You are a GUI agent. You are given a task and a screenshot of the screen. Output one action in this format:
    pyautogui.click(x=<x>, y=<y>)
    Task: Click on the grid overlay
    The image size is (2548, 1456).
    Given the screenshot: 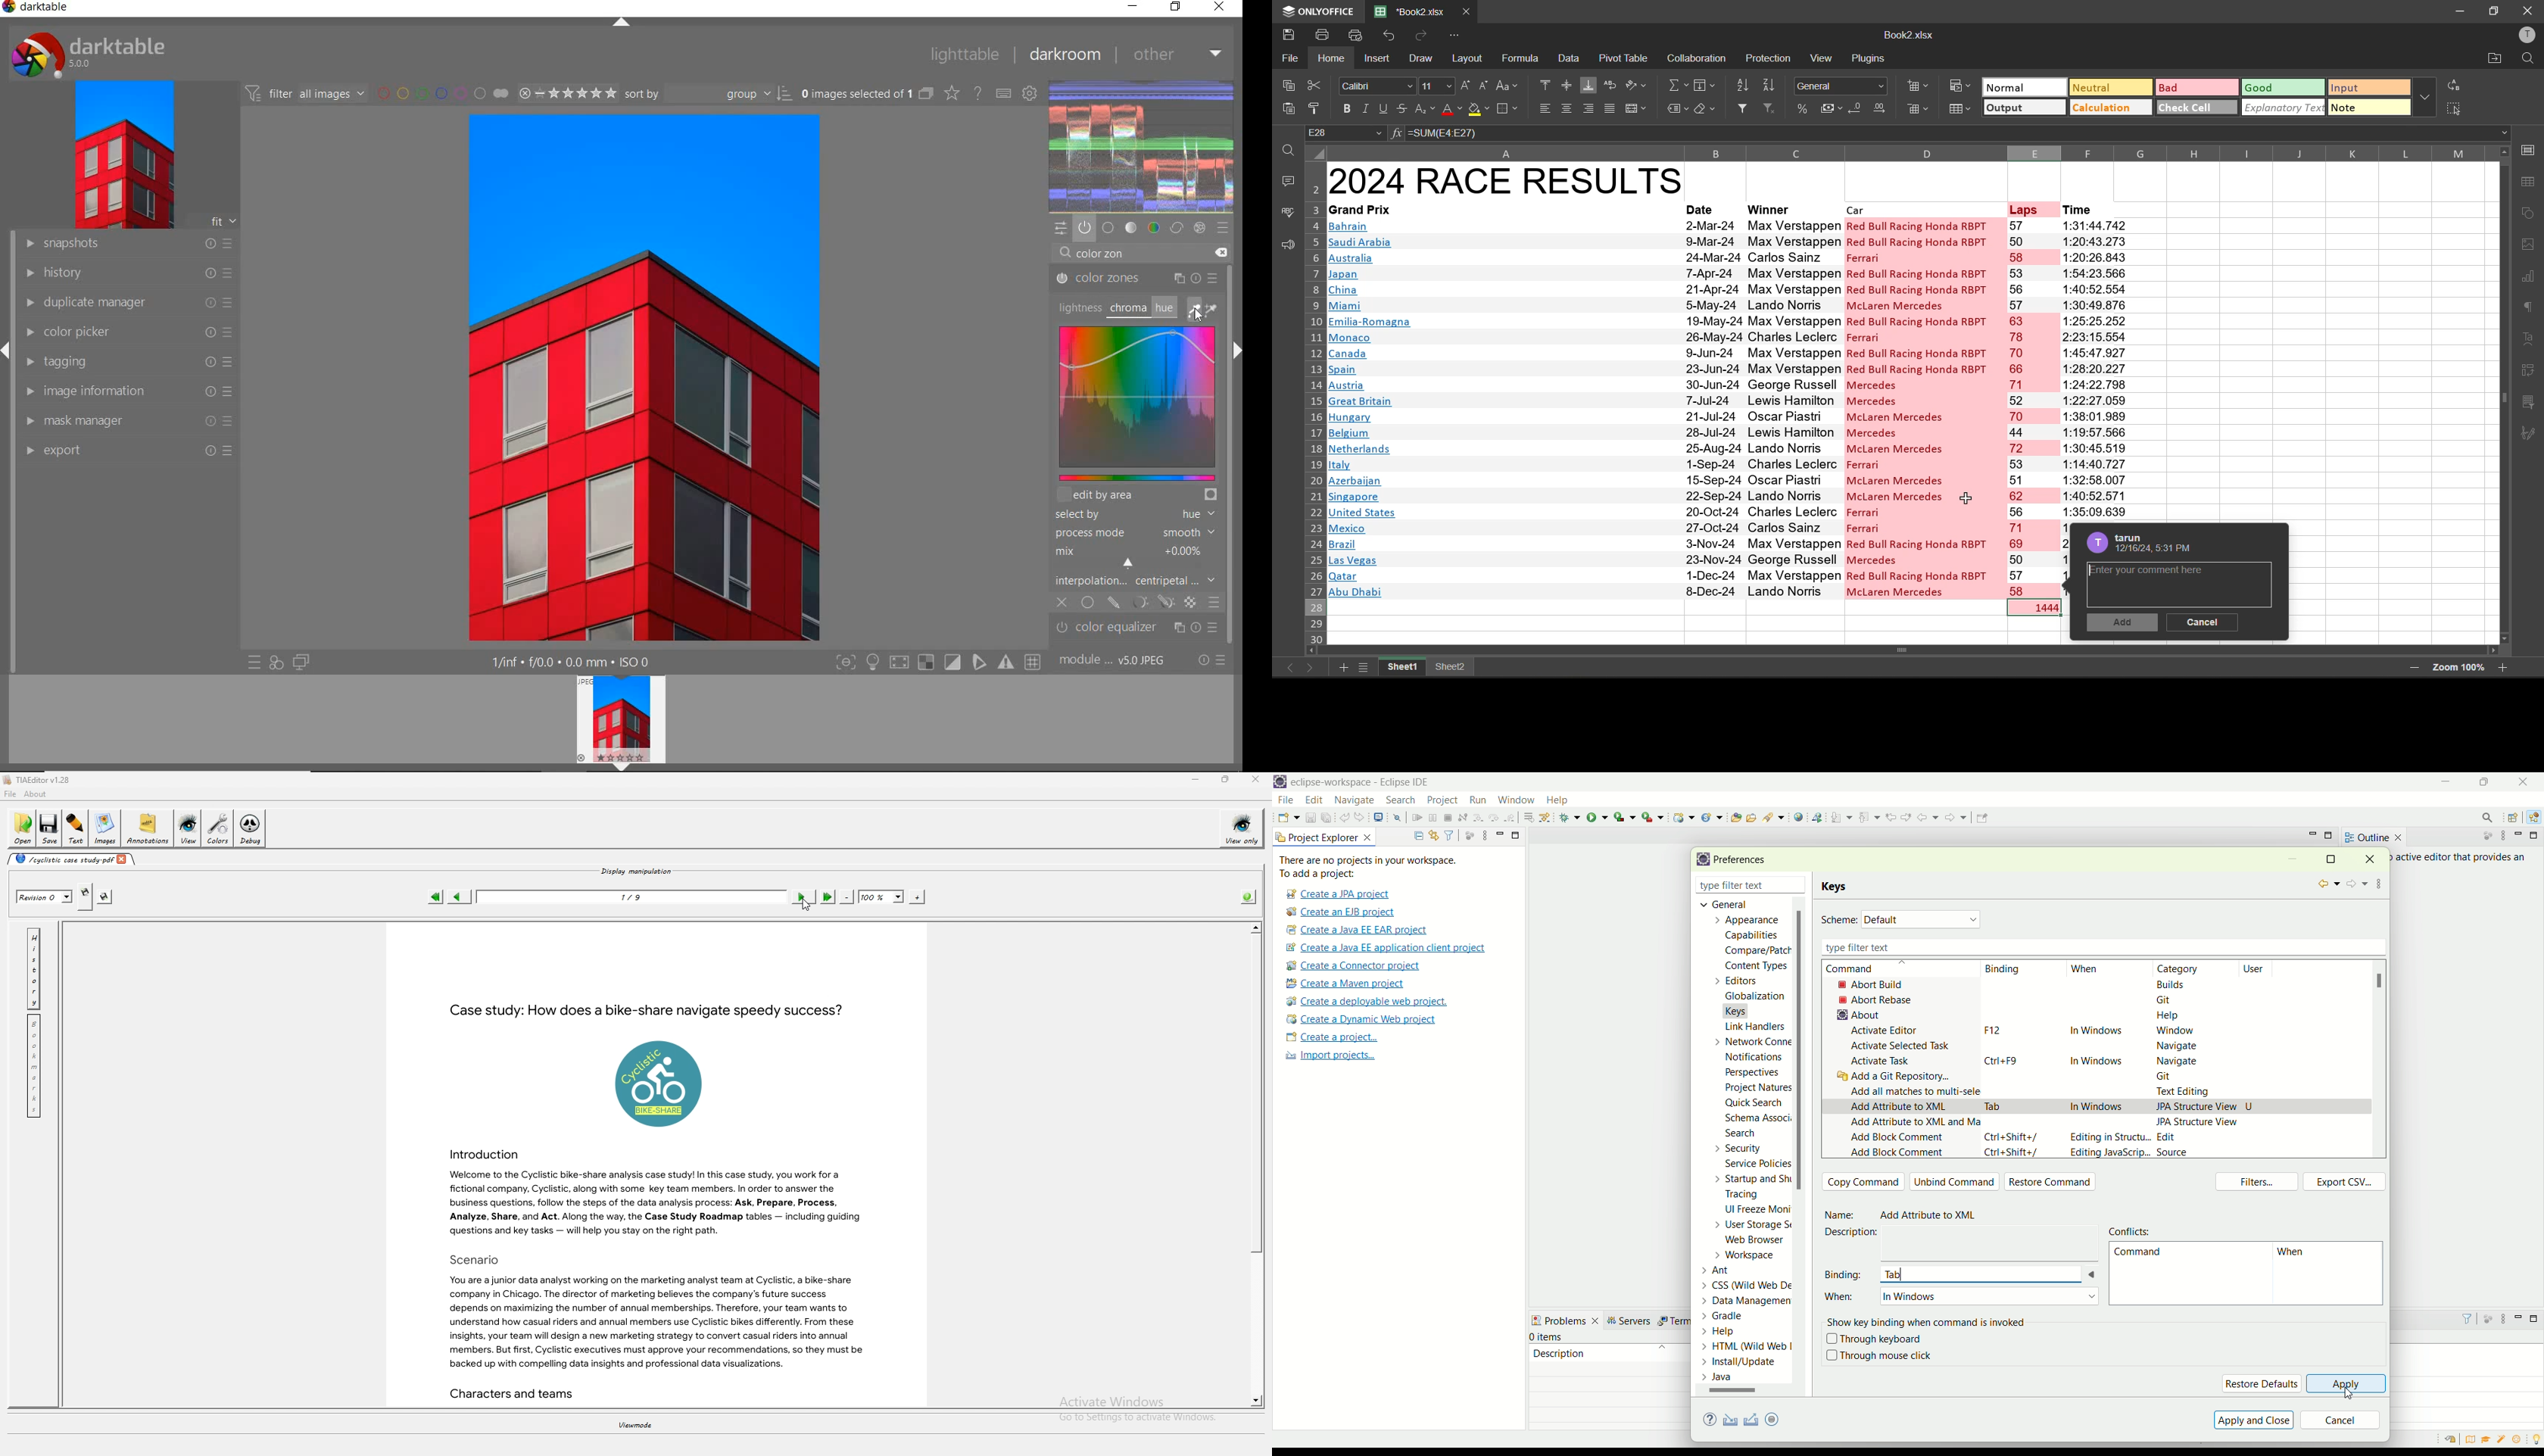 What is the action you would take?
    pyautogui.click(x=1033, y=661)
    